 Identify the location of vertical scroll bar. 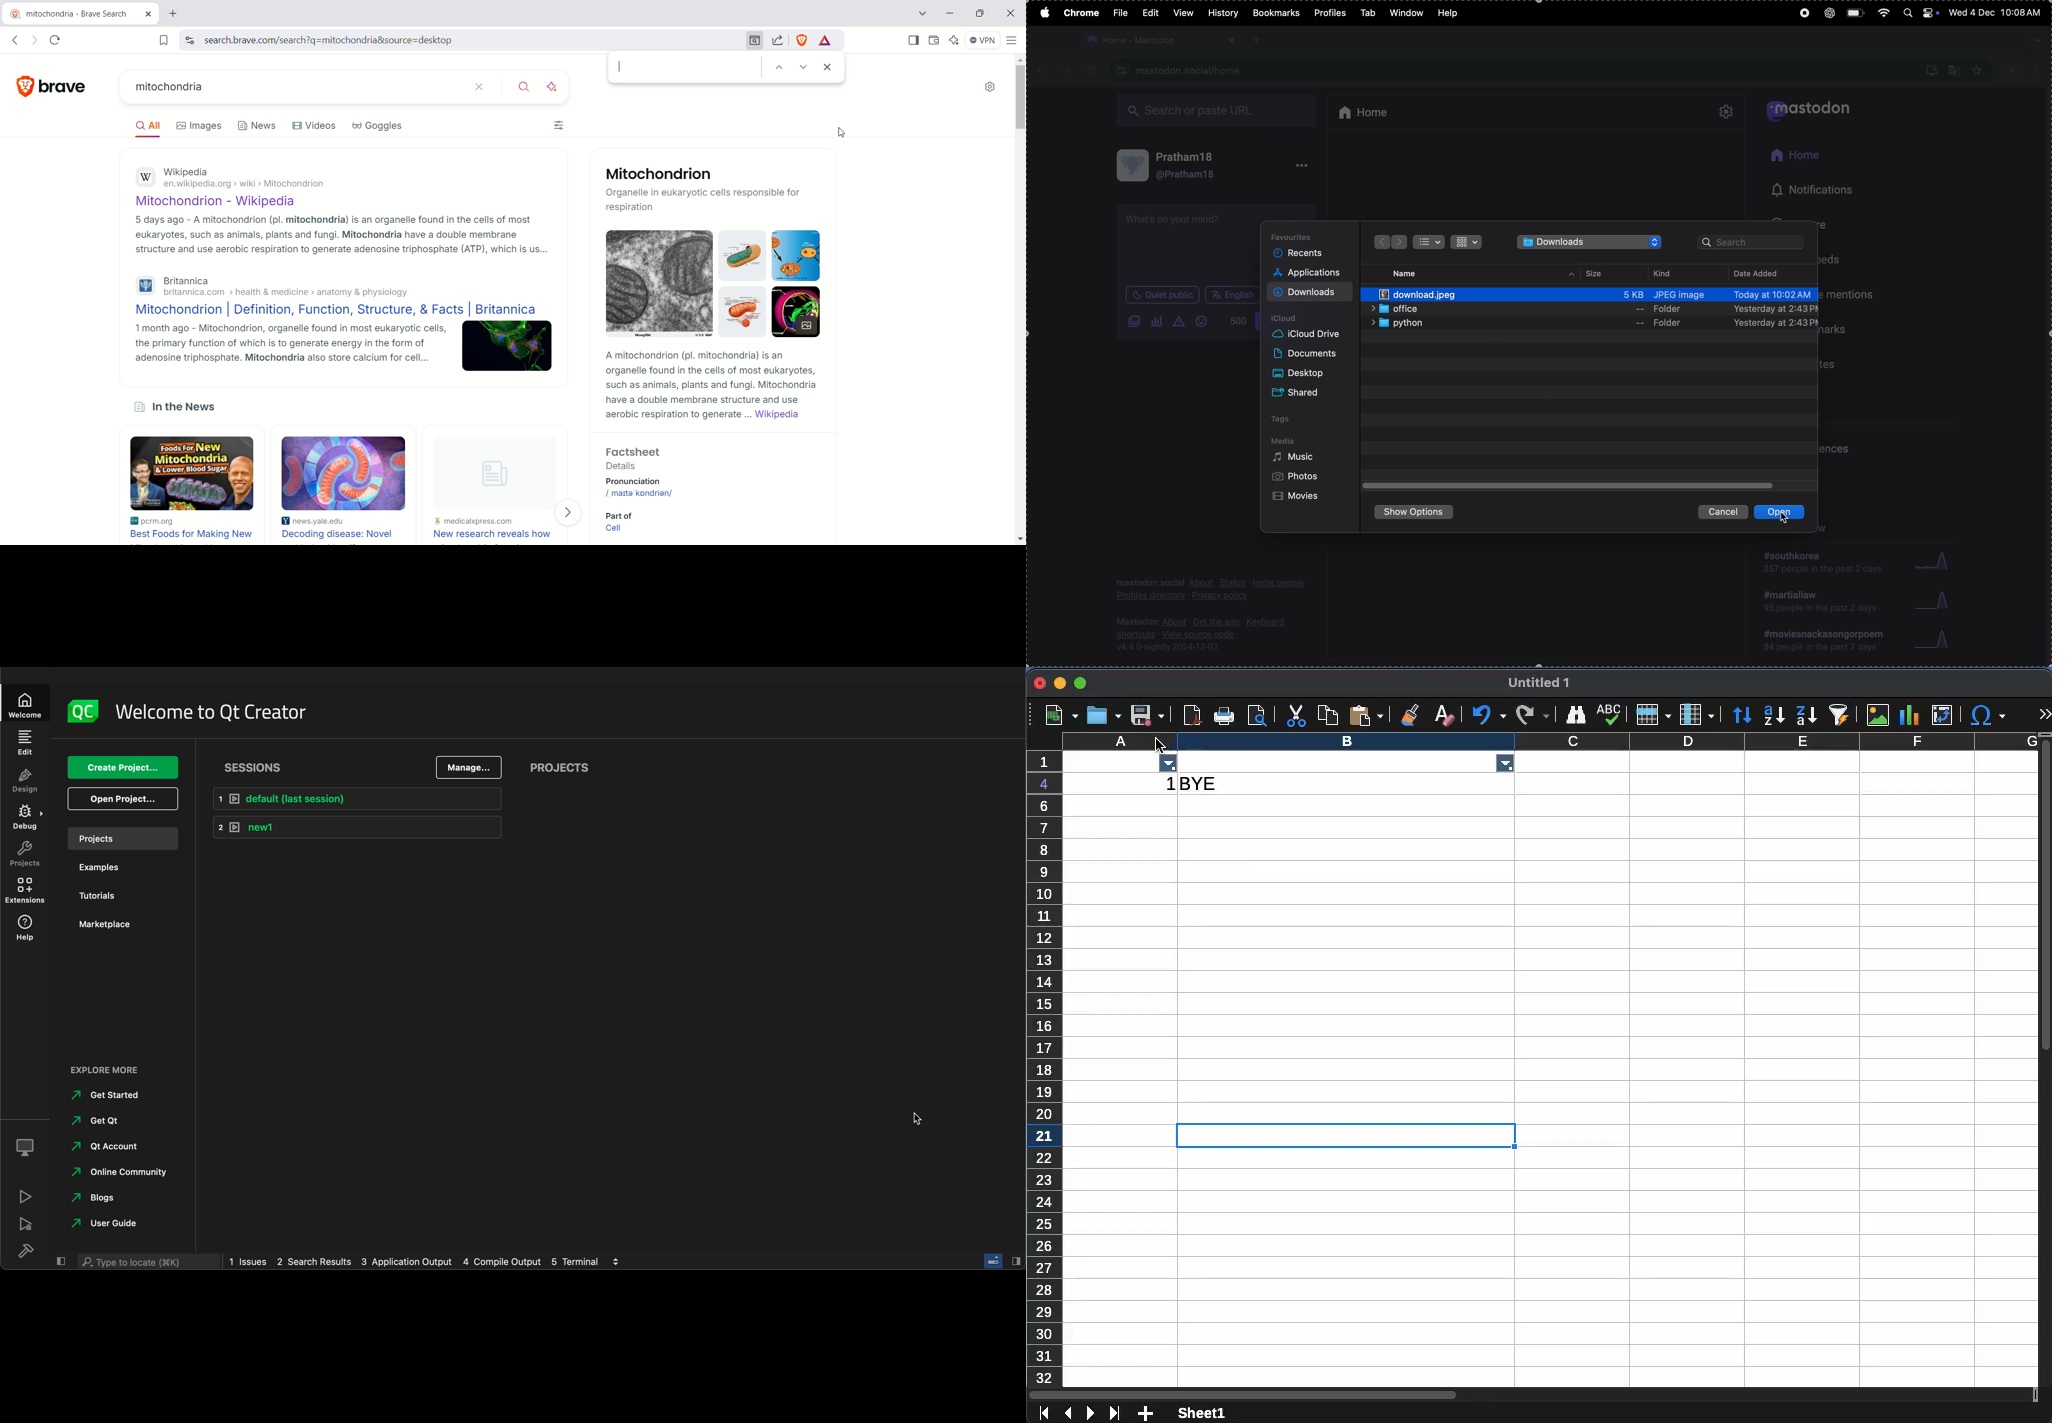
(1020, 300).